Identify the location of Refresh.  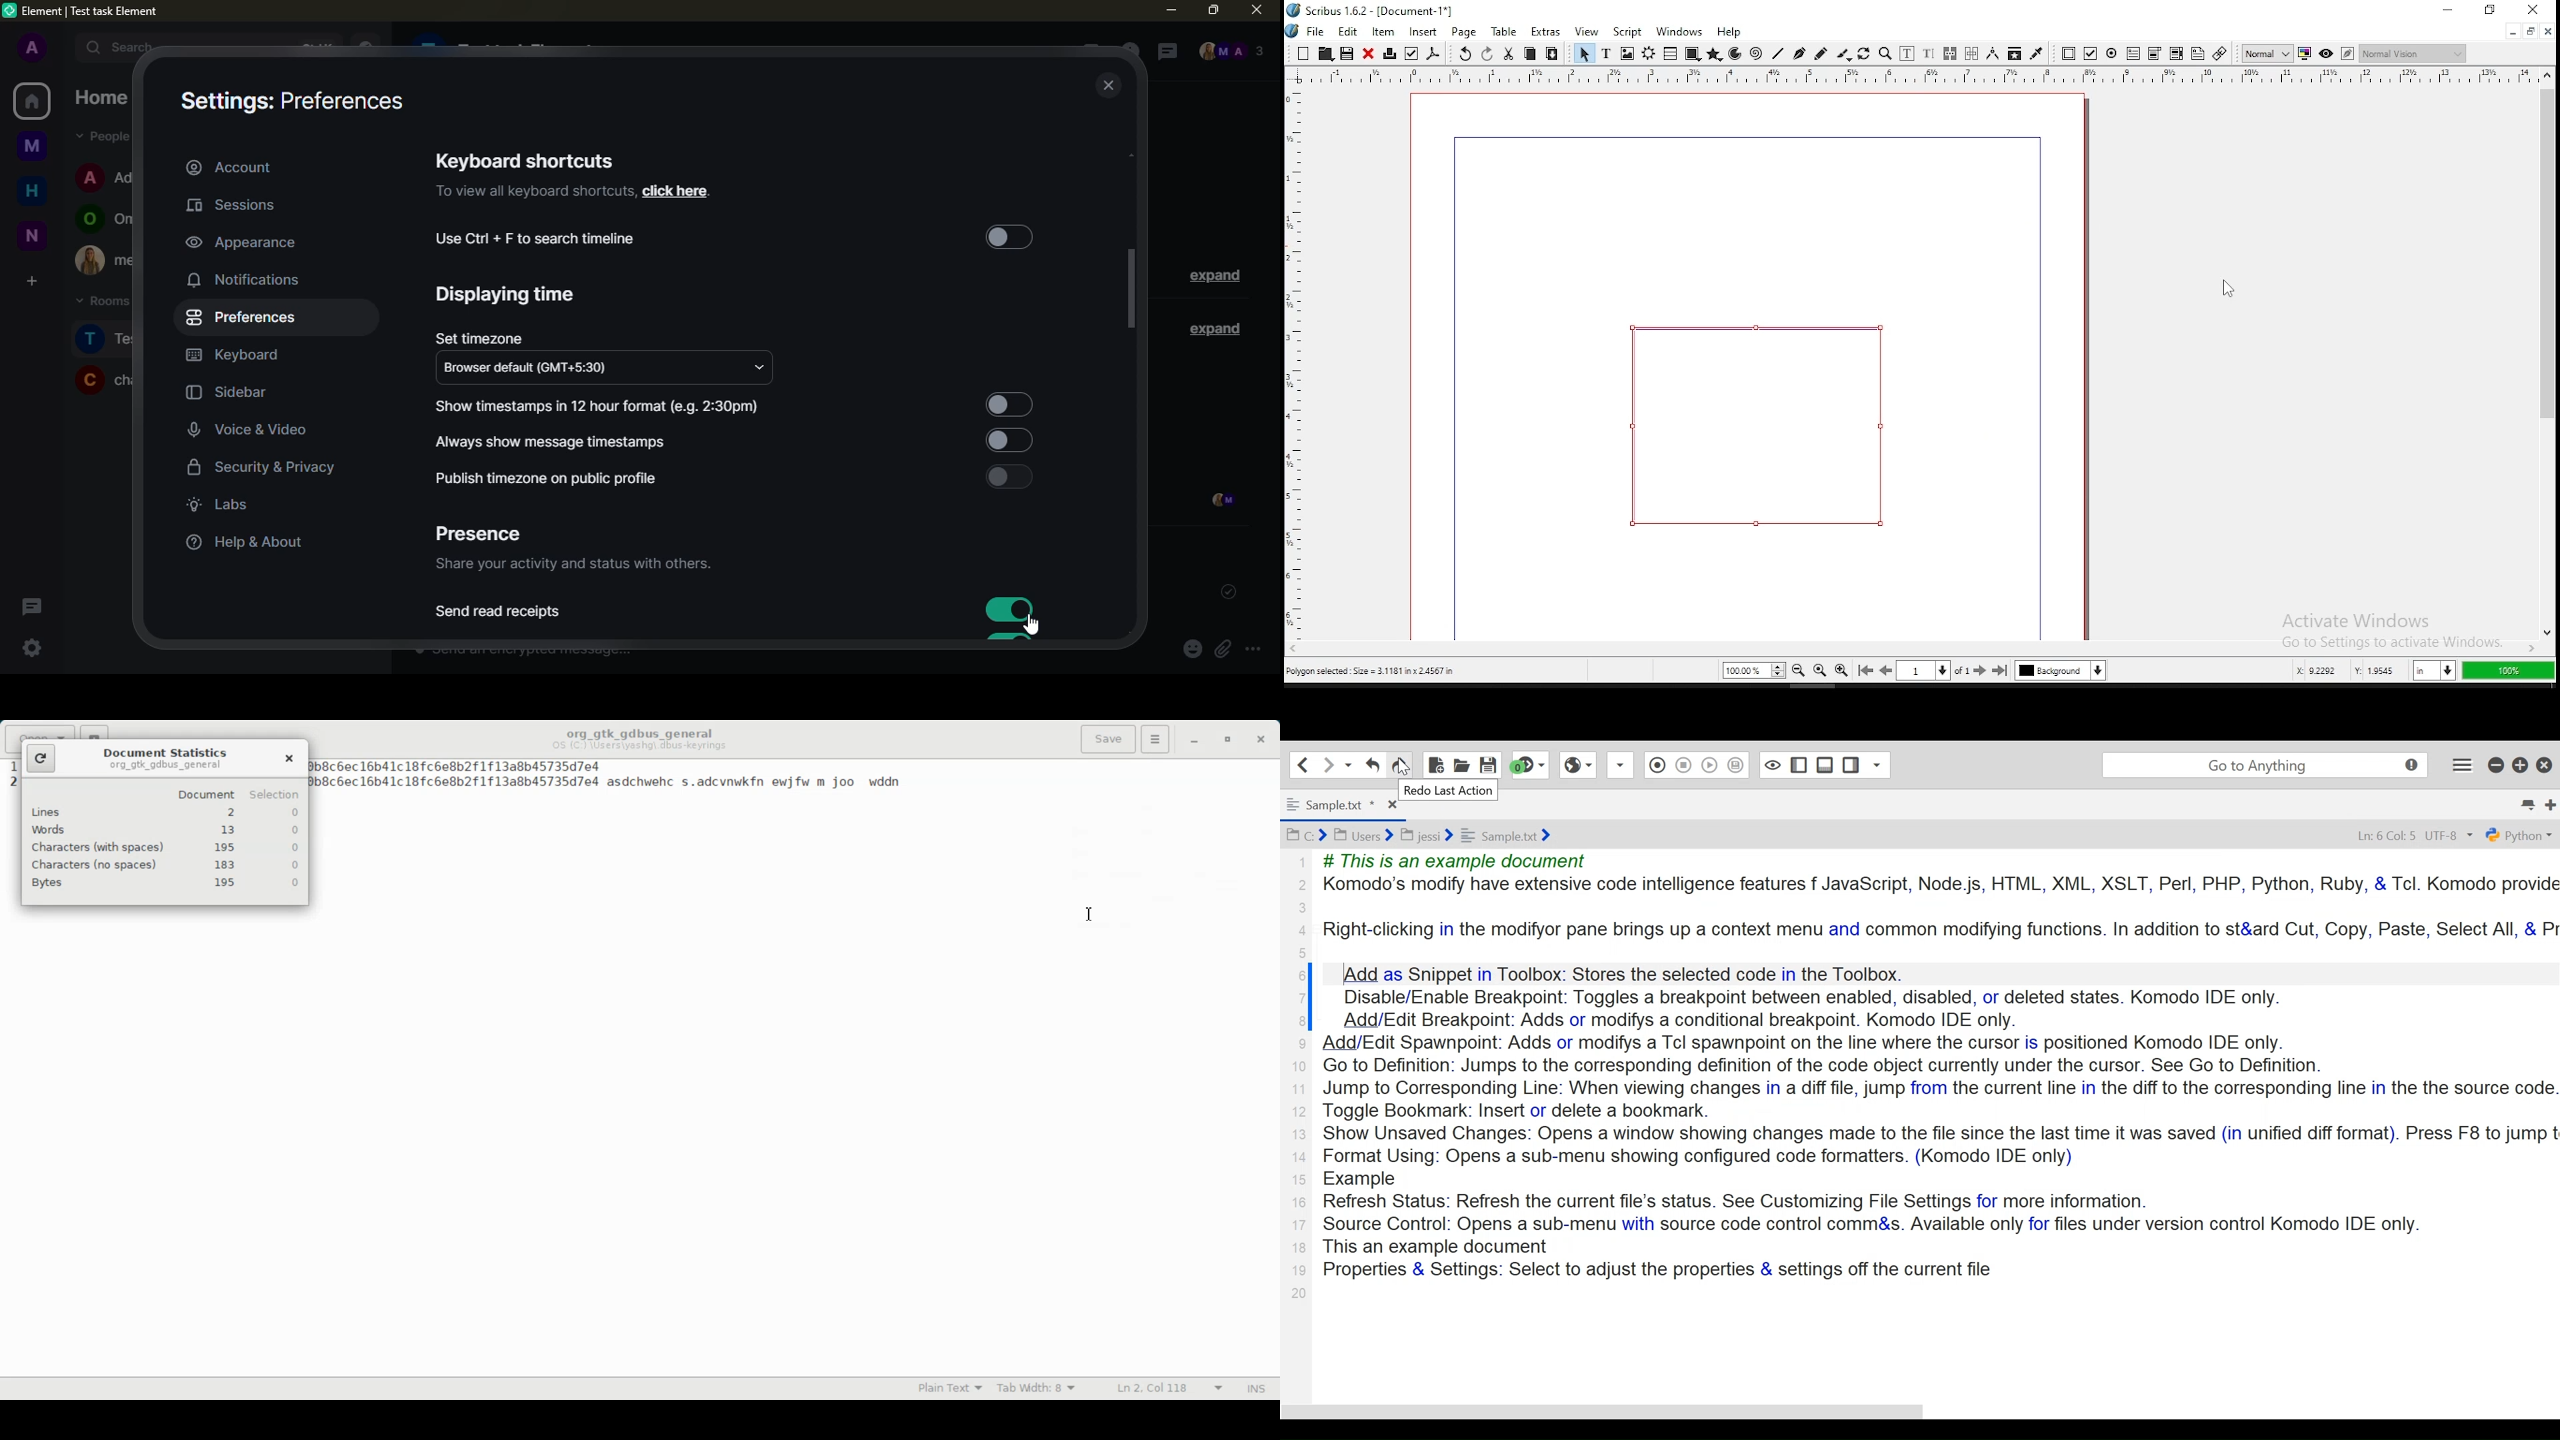
(41, 759).